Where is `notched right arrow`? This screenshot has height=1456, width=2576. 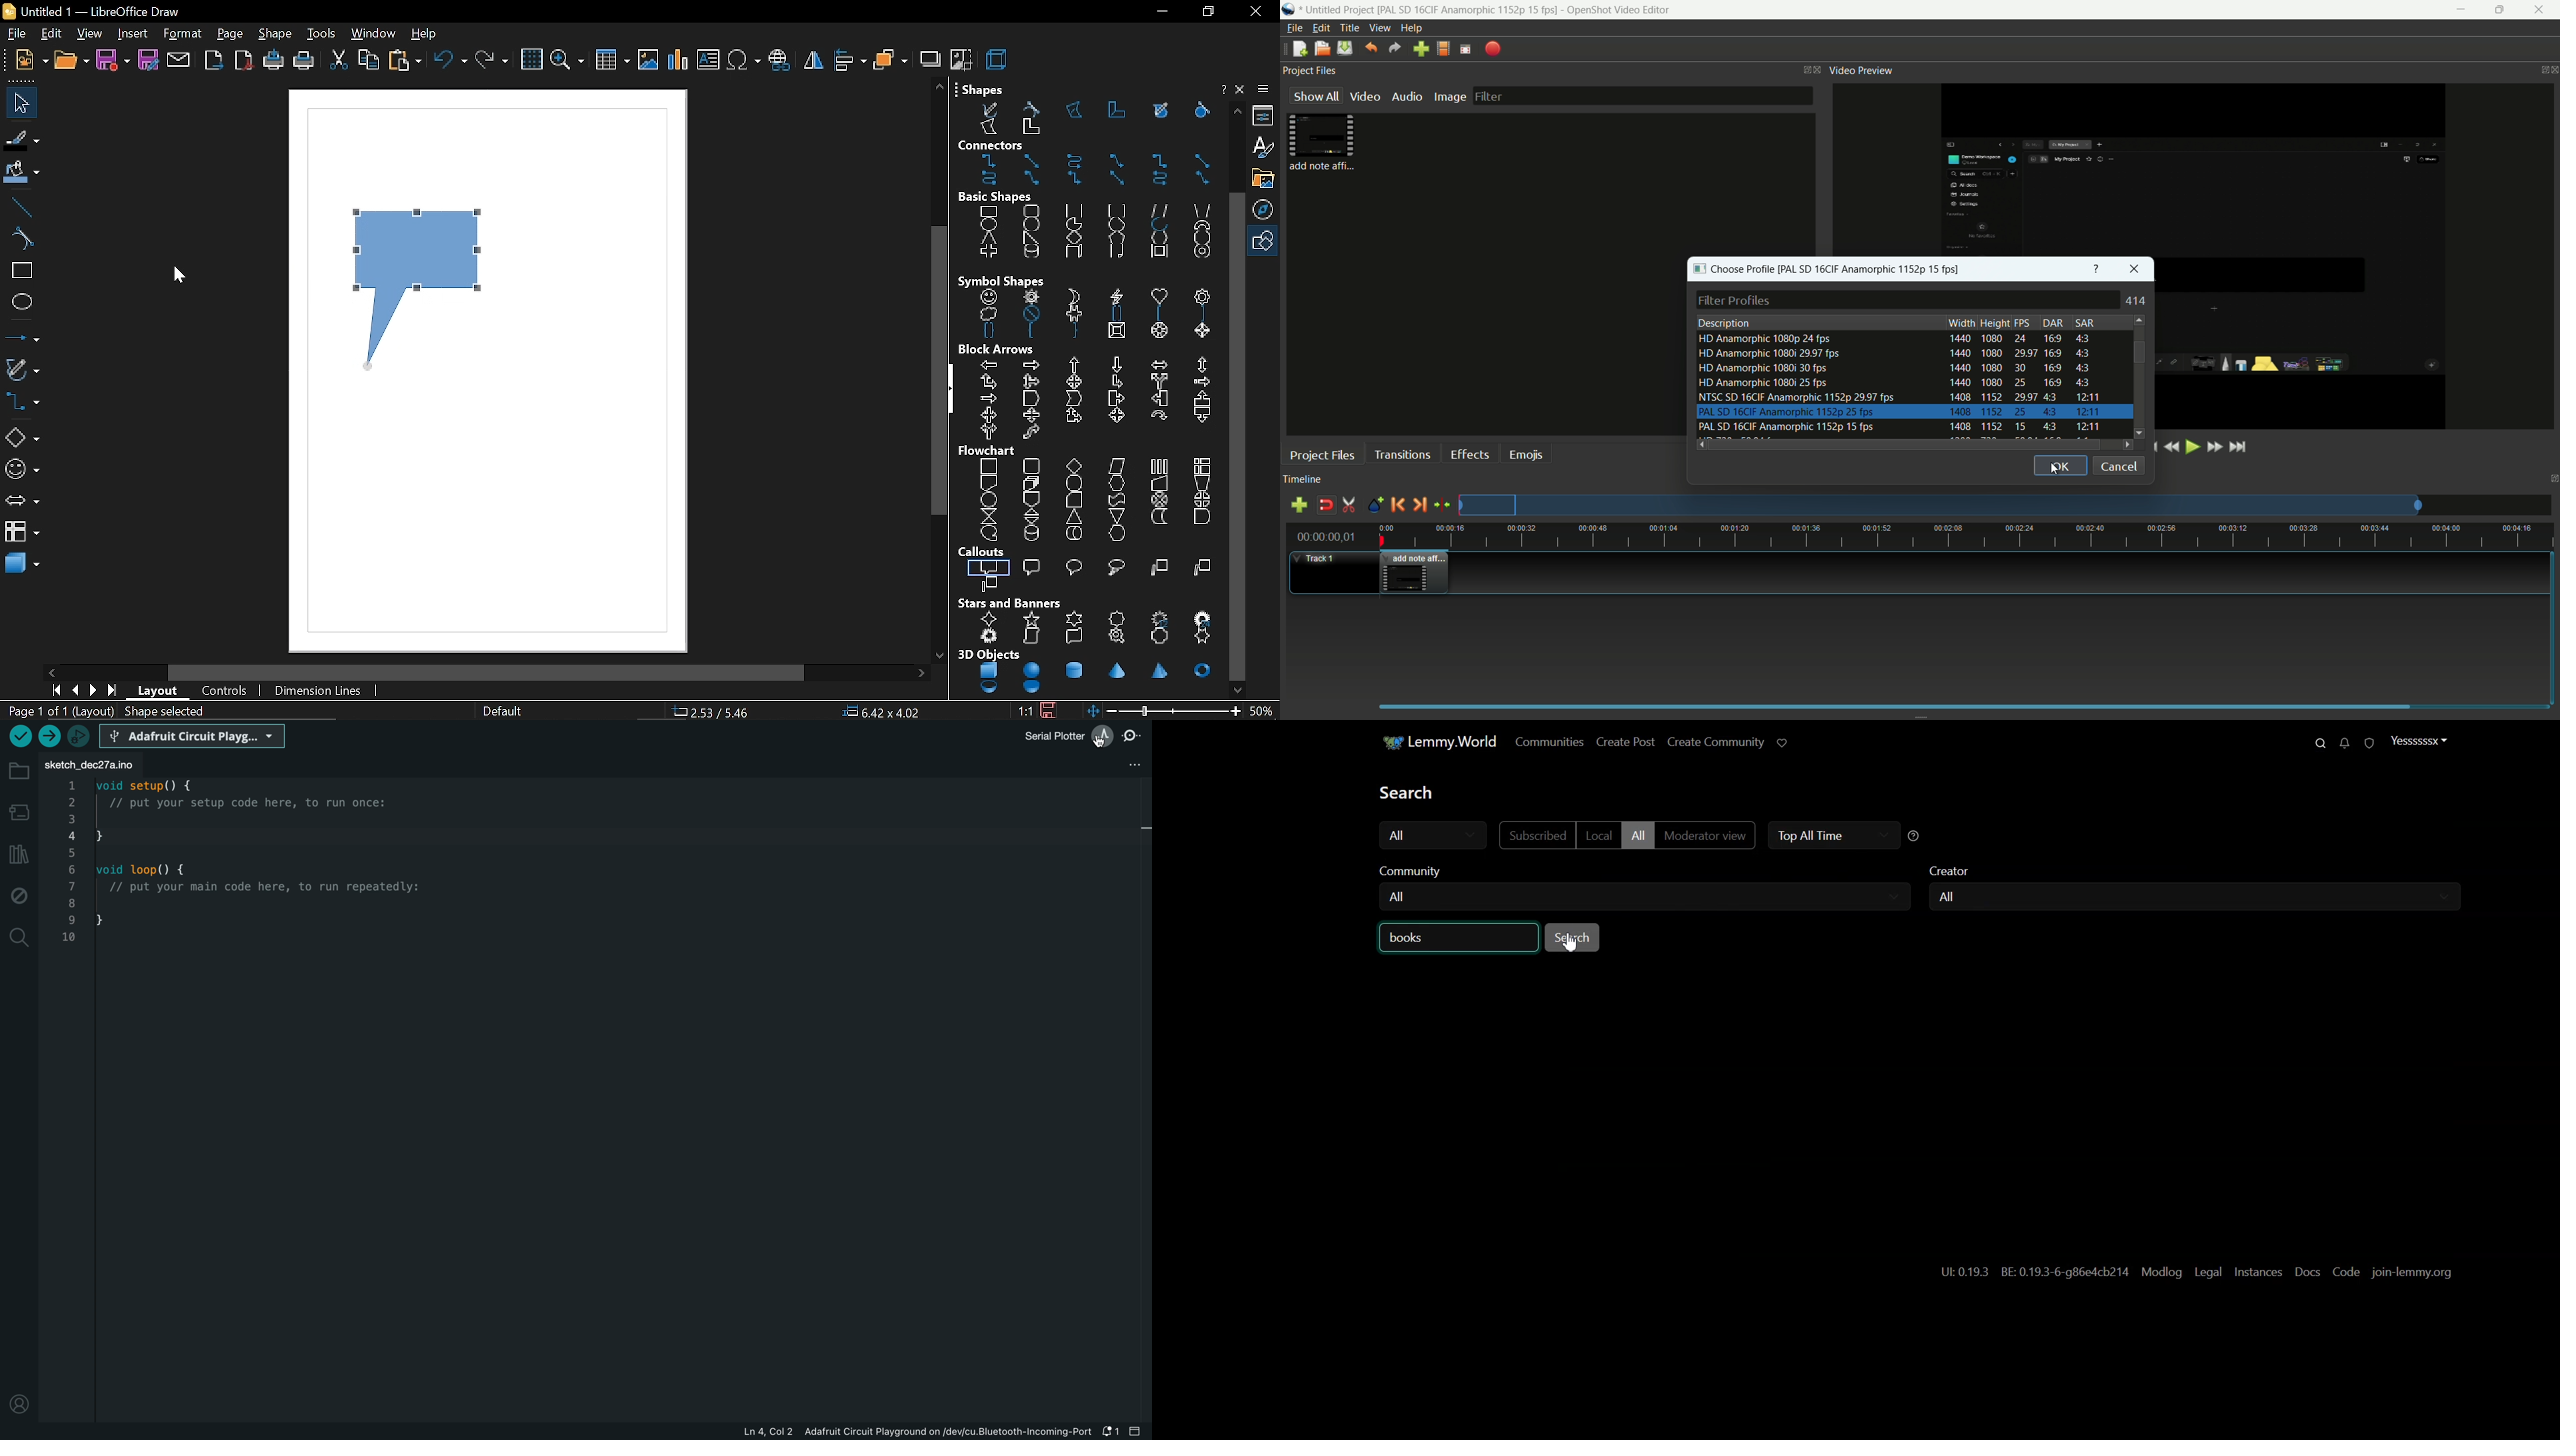
notched right arrow is located at coordinates (987, 399).